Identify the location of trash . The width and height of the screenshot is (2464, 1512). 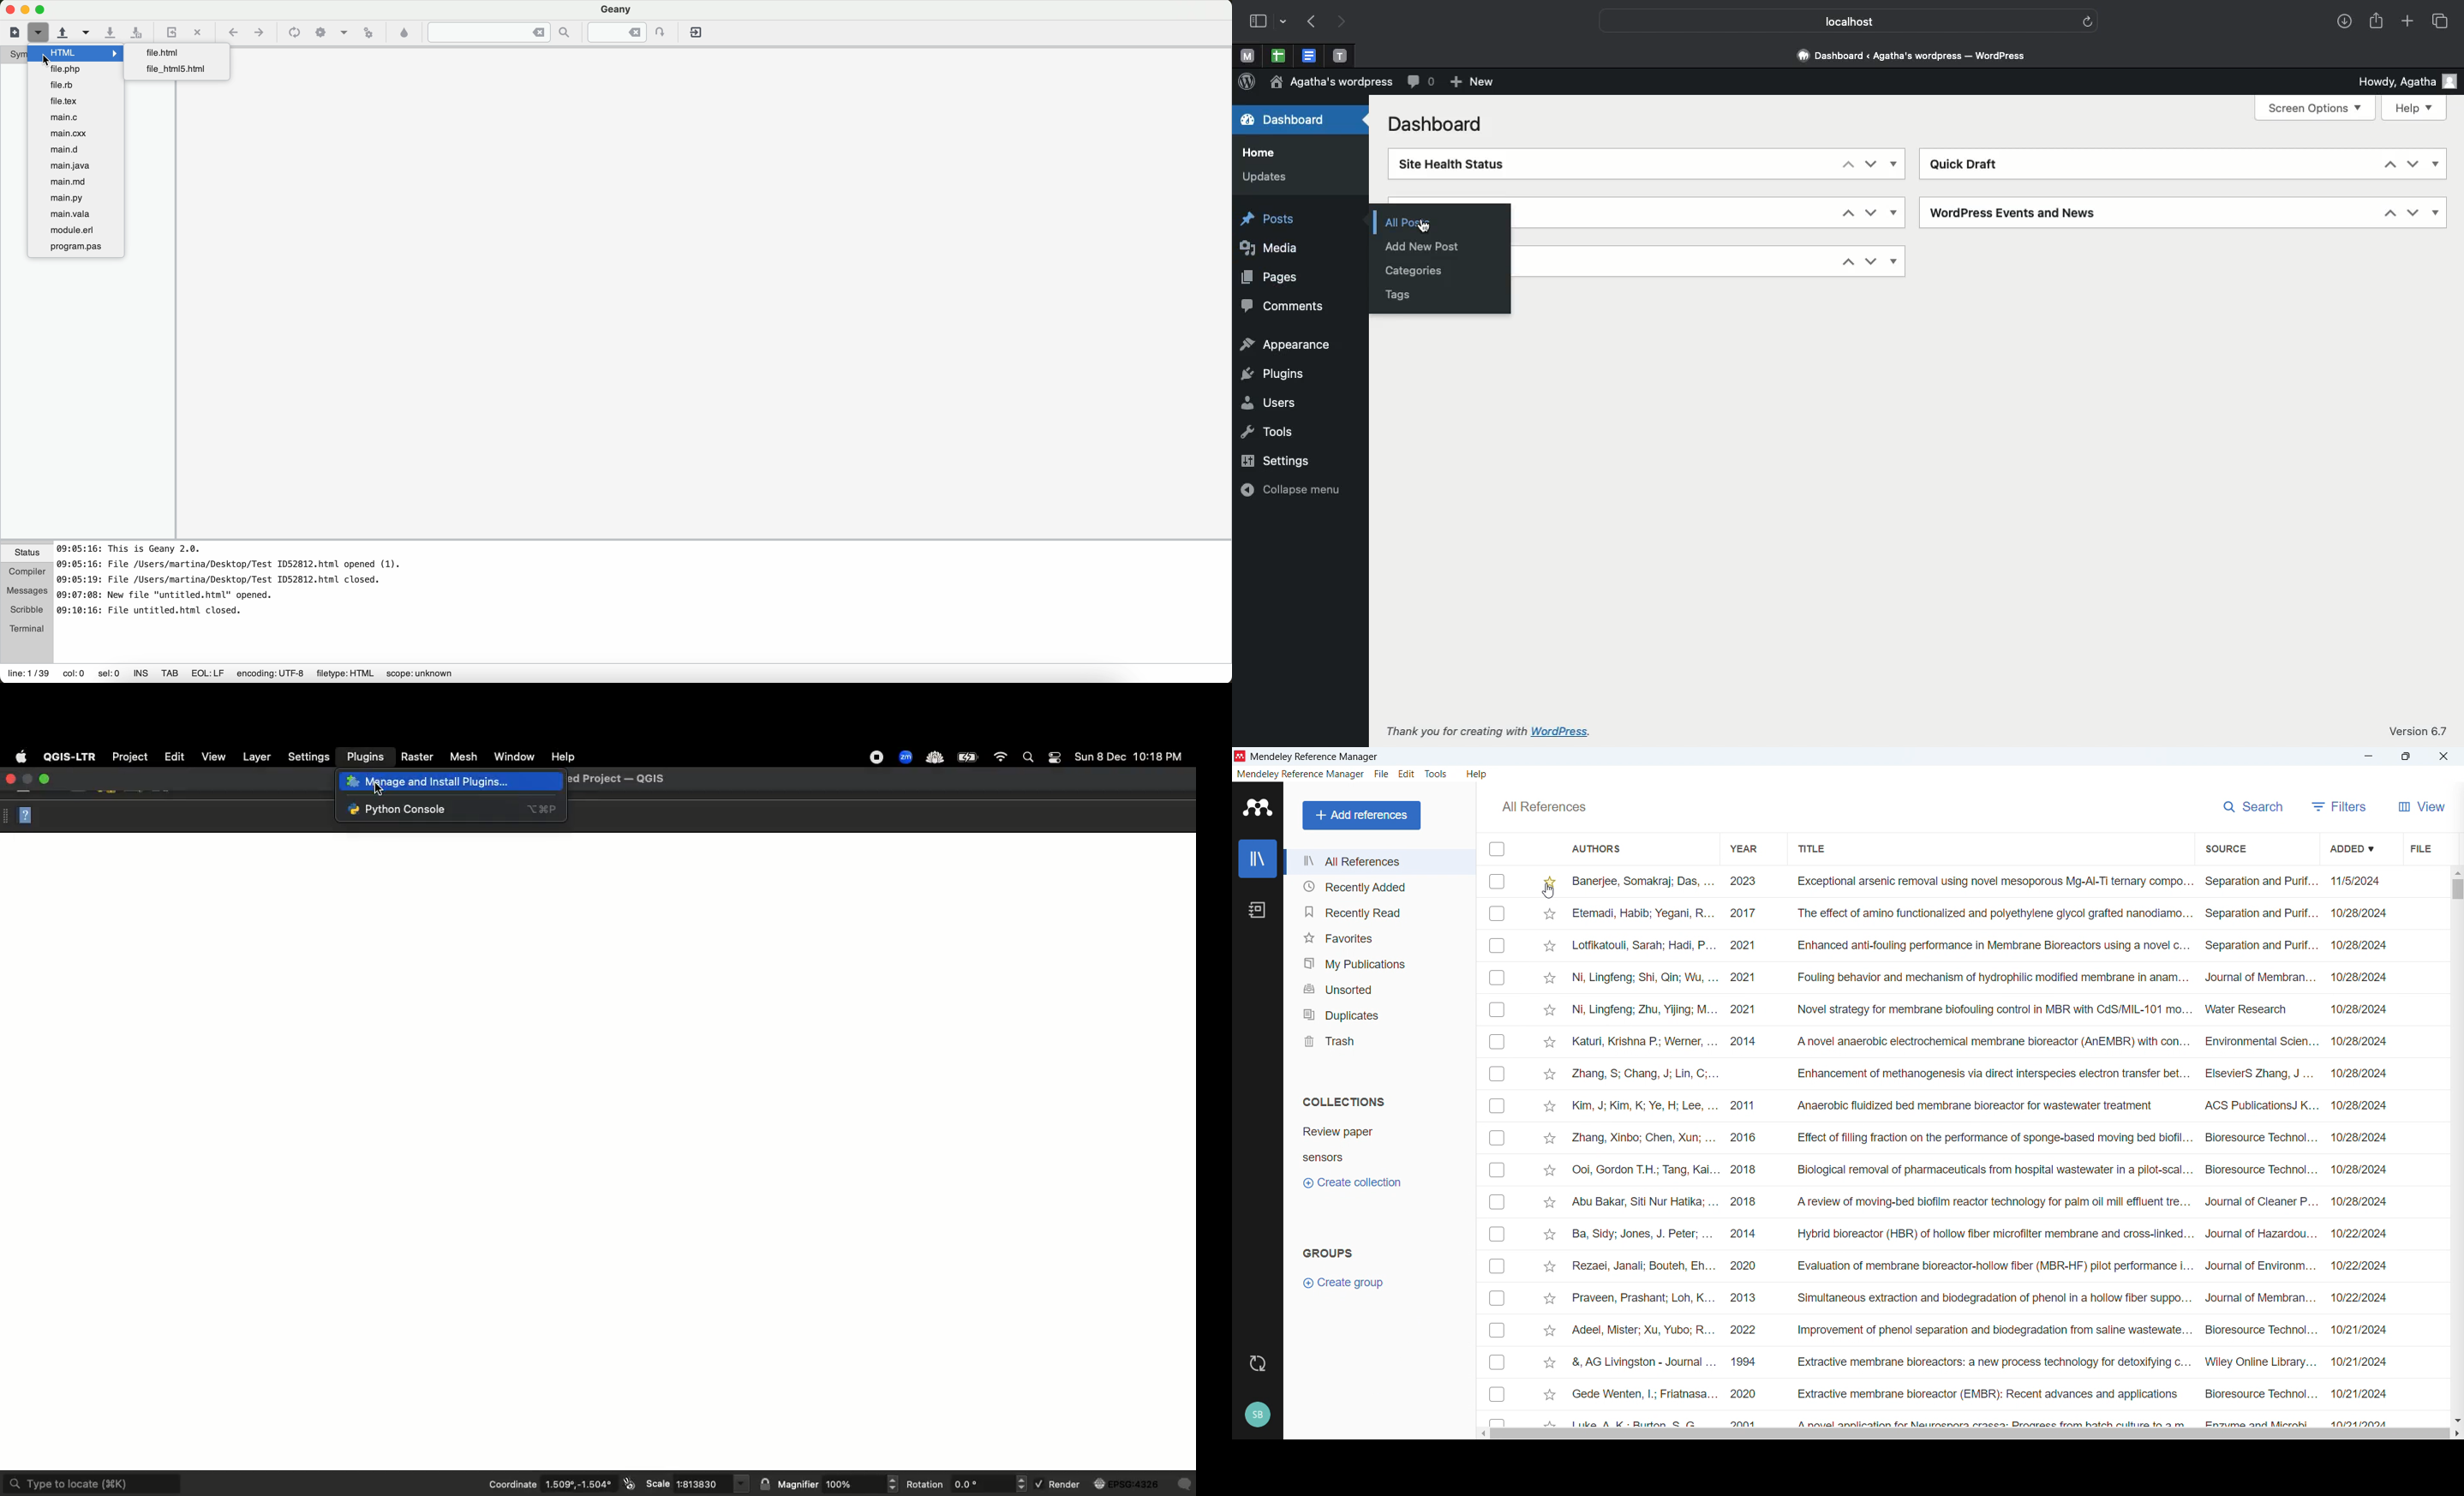
(1380, 1040).